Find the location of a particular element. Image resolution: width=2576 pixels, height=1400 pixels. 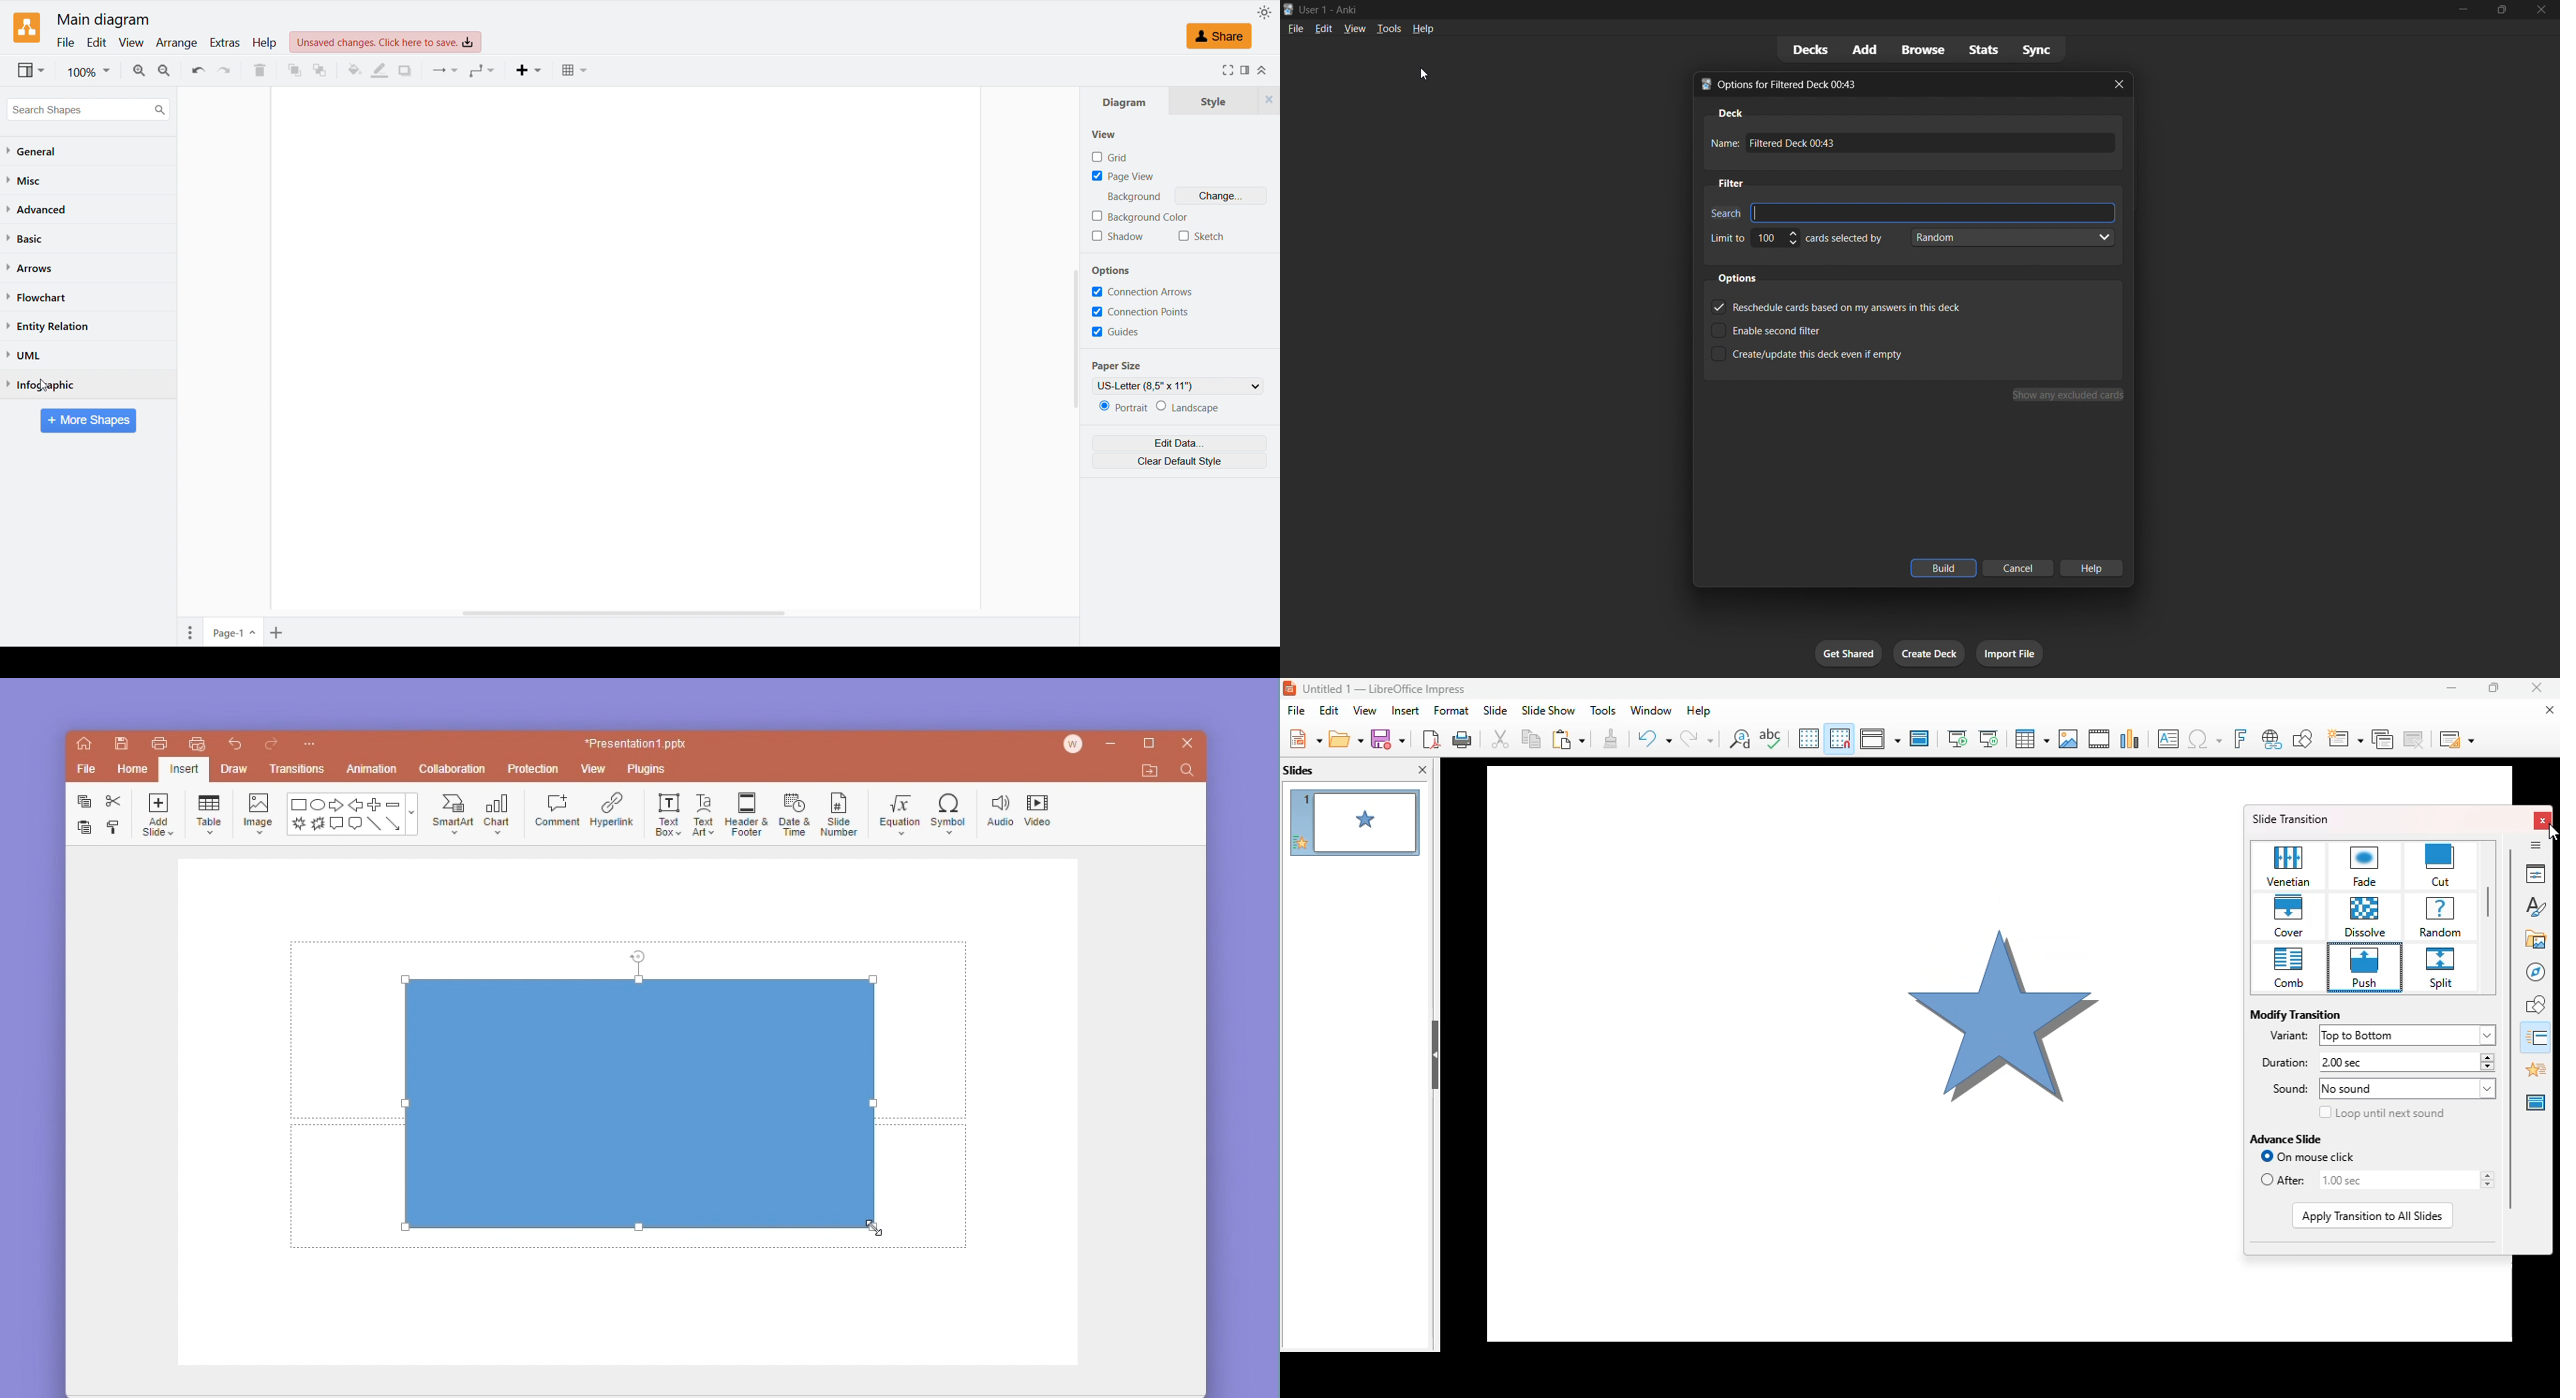

guides  is located at coordinates (1116, 332).